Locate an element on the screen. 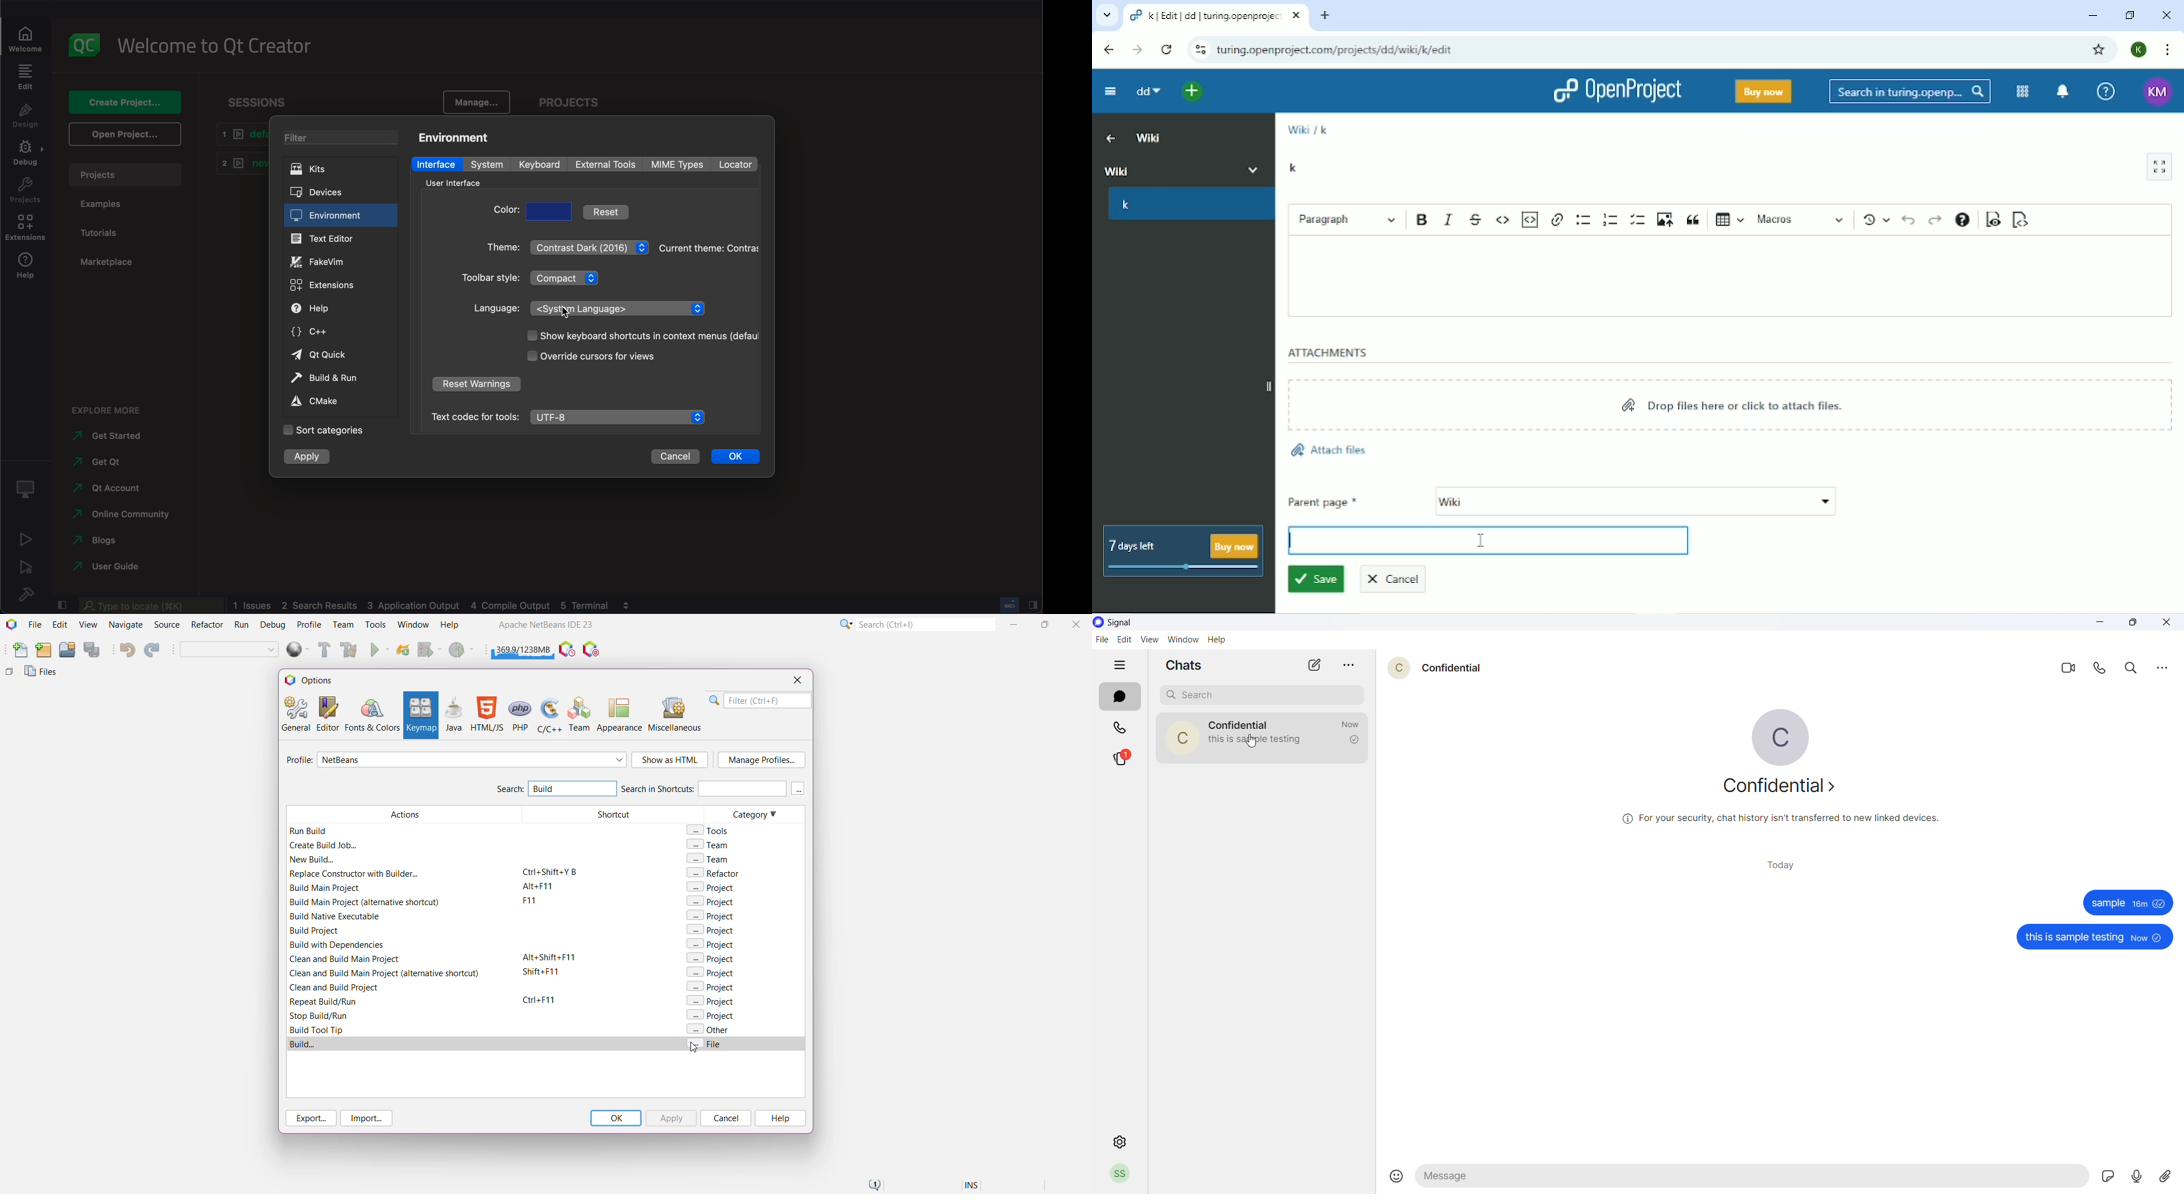  profile is located at coordinates (1122, 1177).